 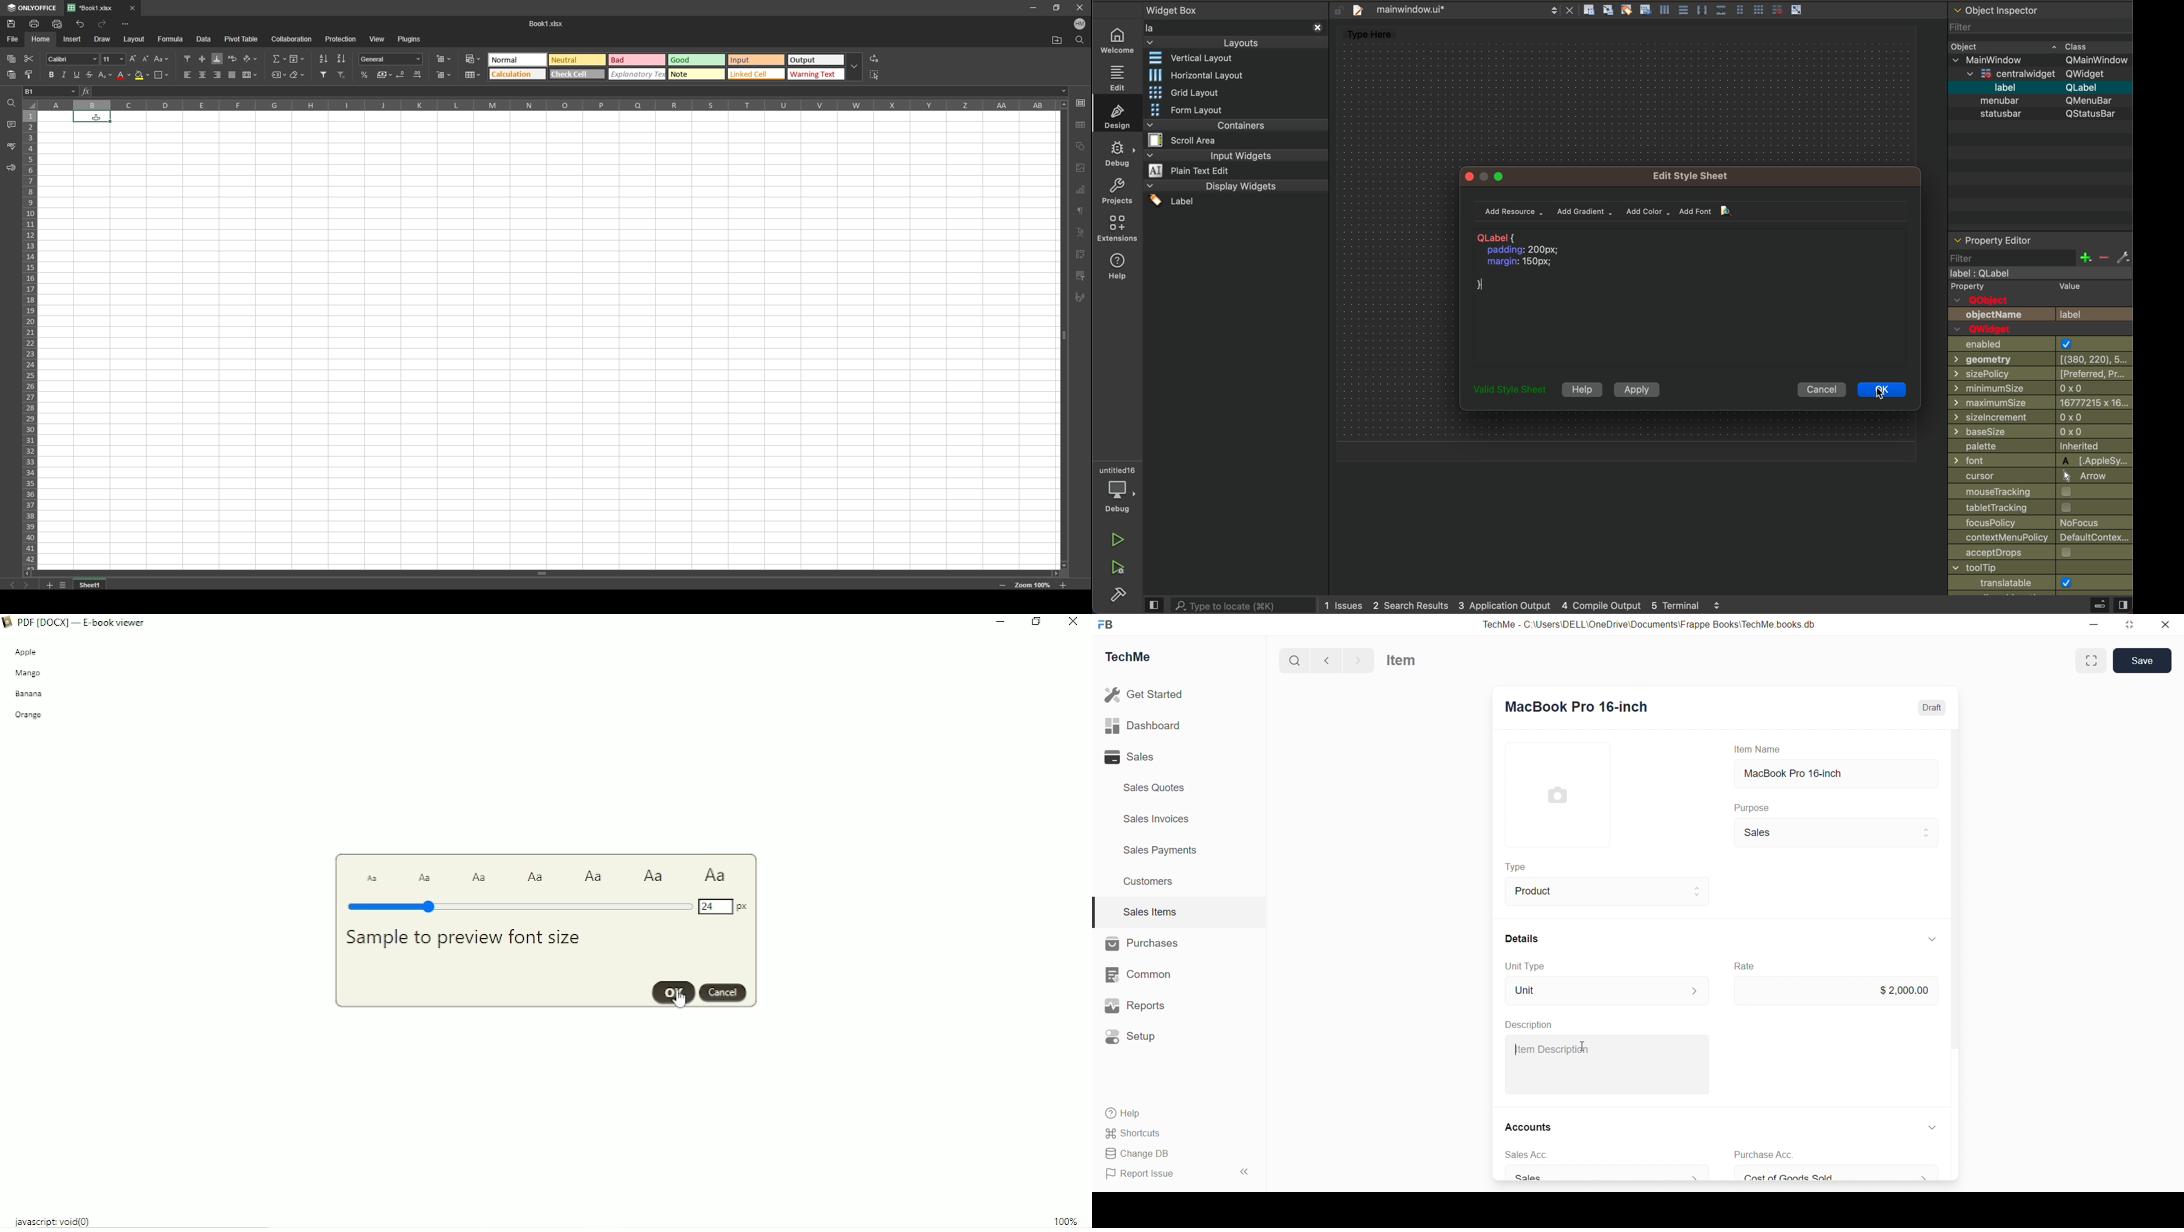 What do you see at coordinates (50, 74) in the screenshot?
I see `bold` at bounding box center [50, 74].